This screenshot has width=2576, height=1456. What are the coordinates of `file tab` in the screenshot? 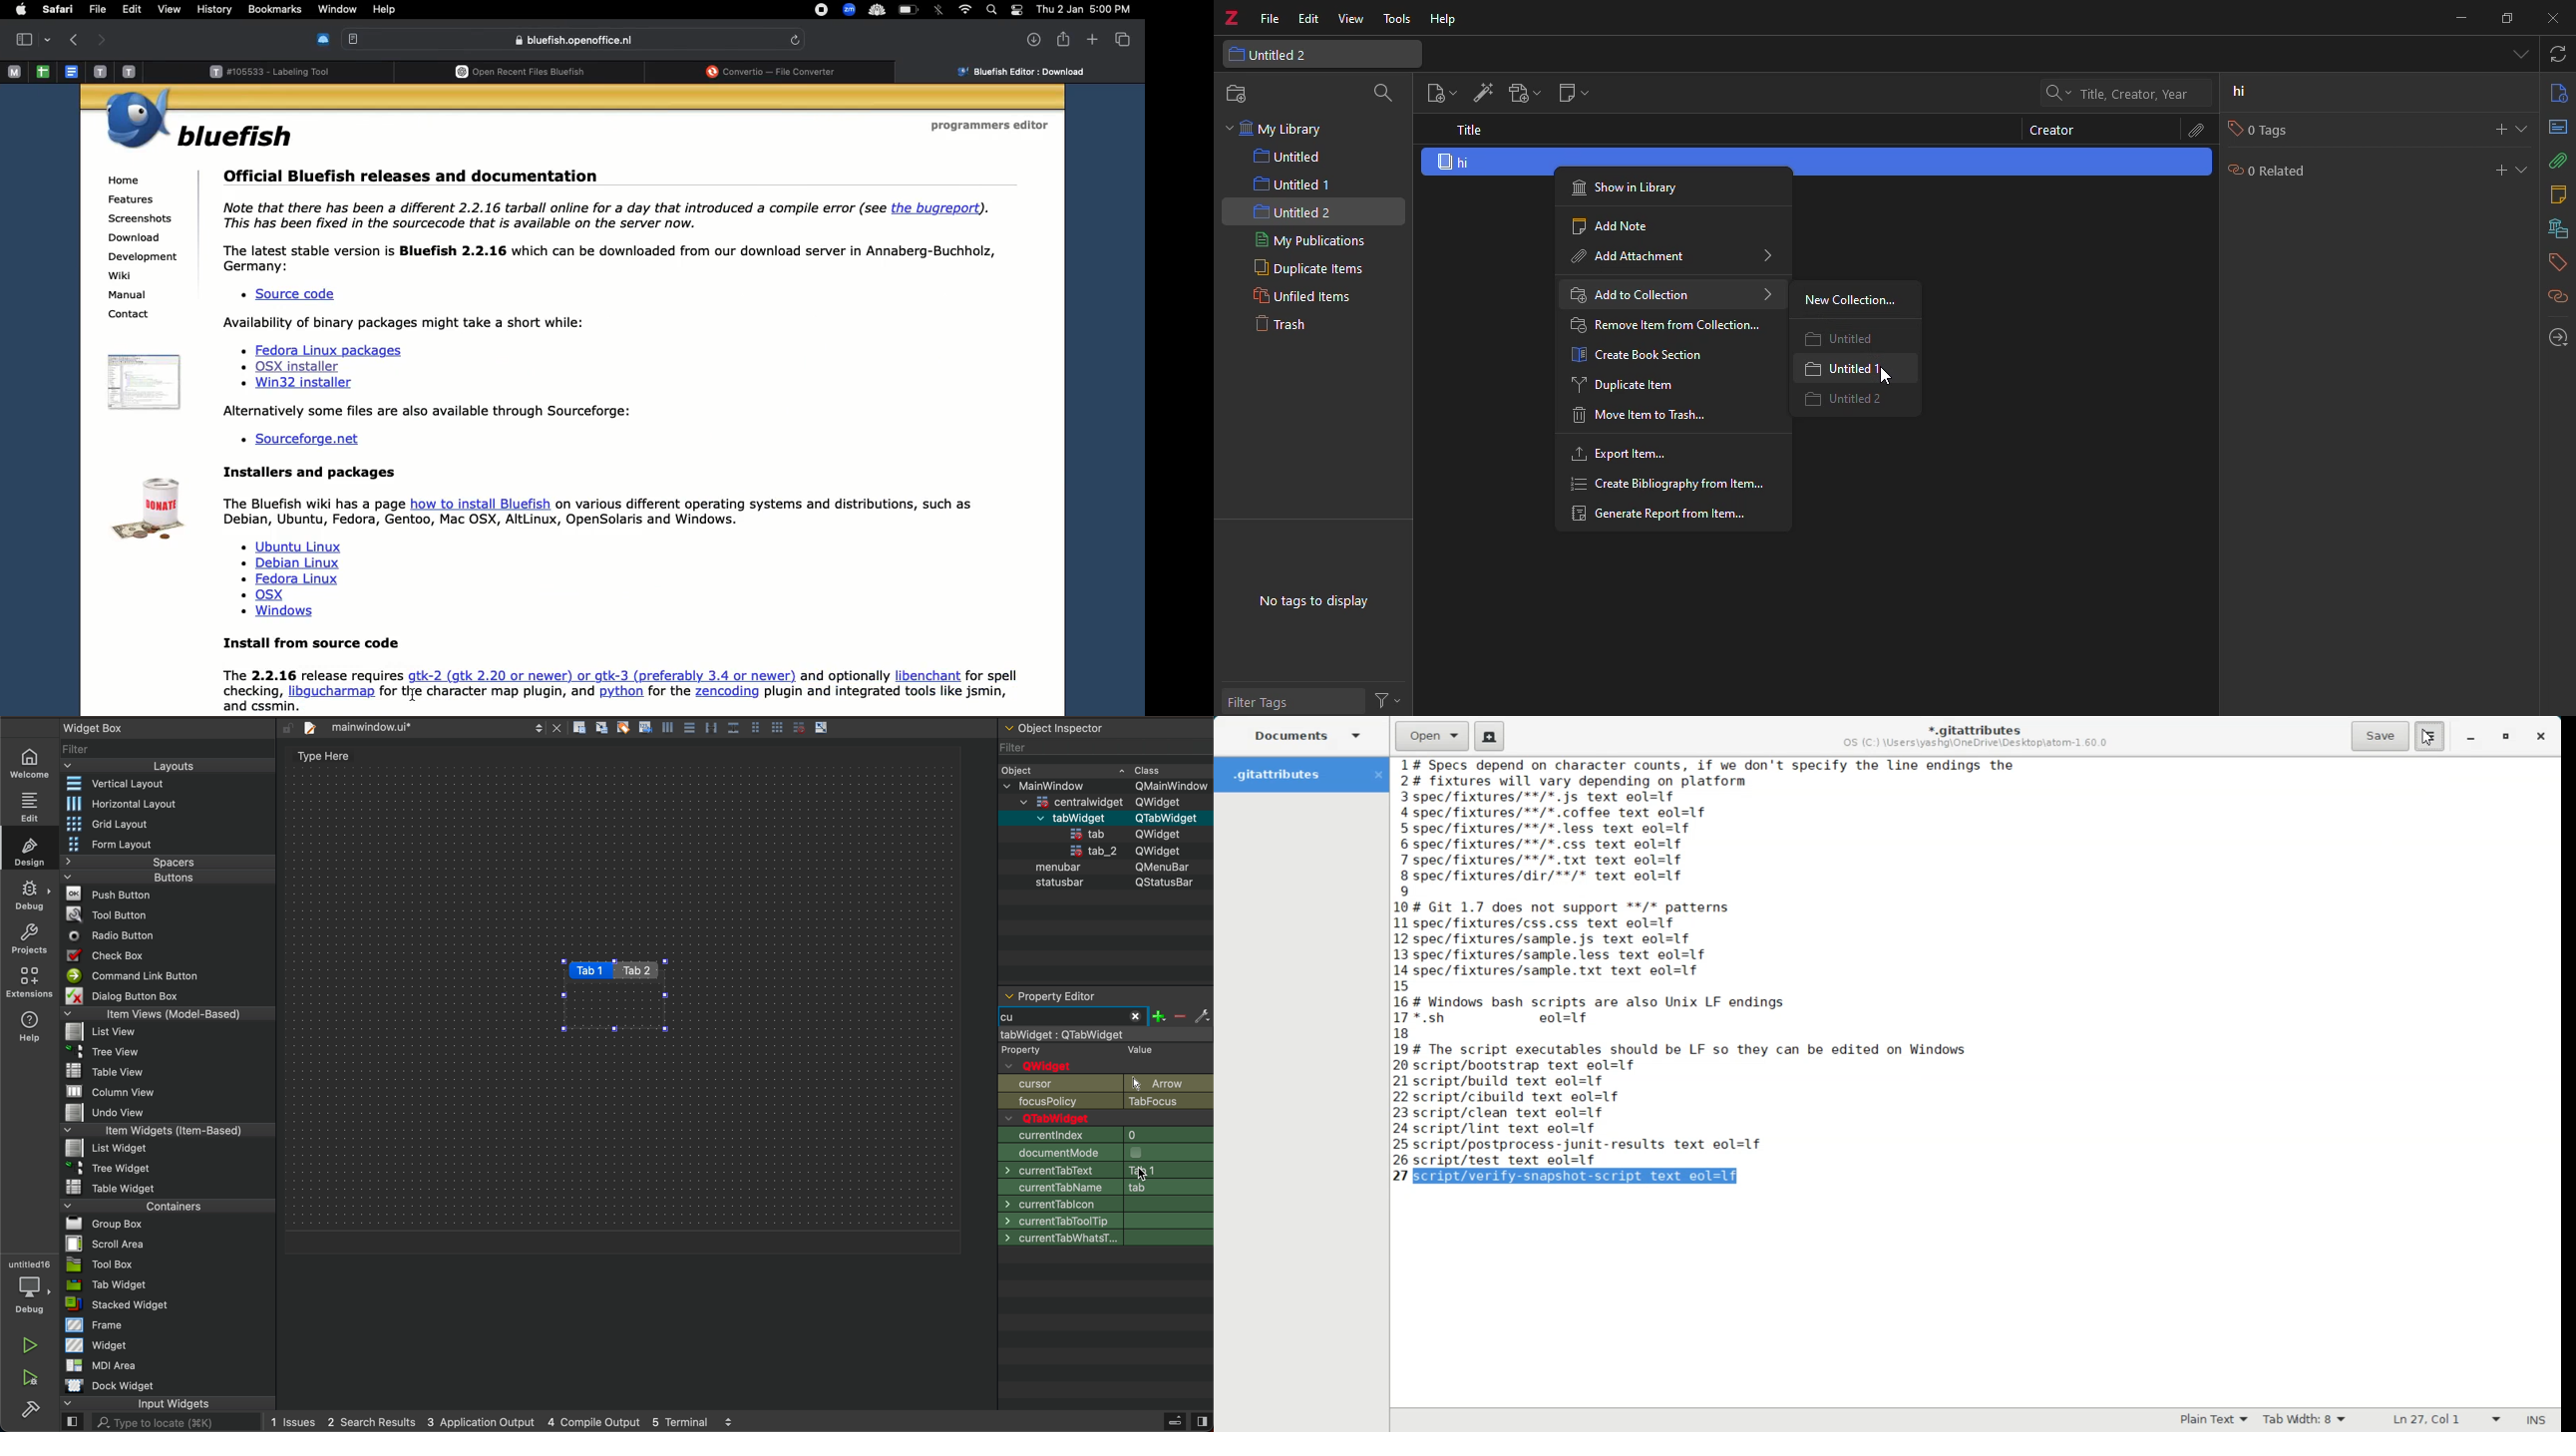 It's located at (428, 728).